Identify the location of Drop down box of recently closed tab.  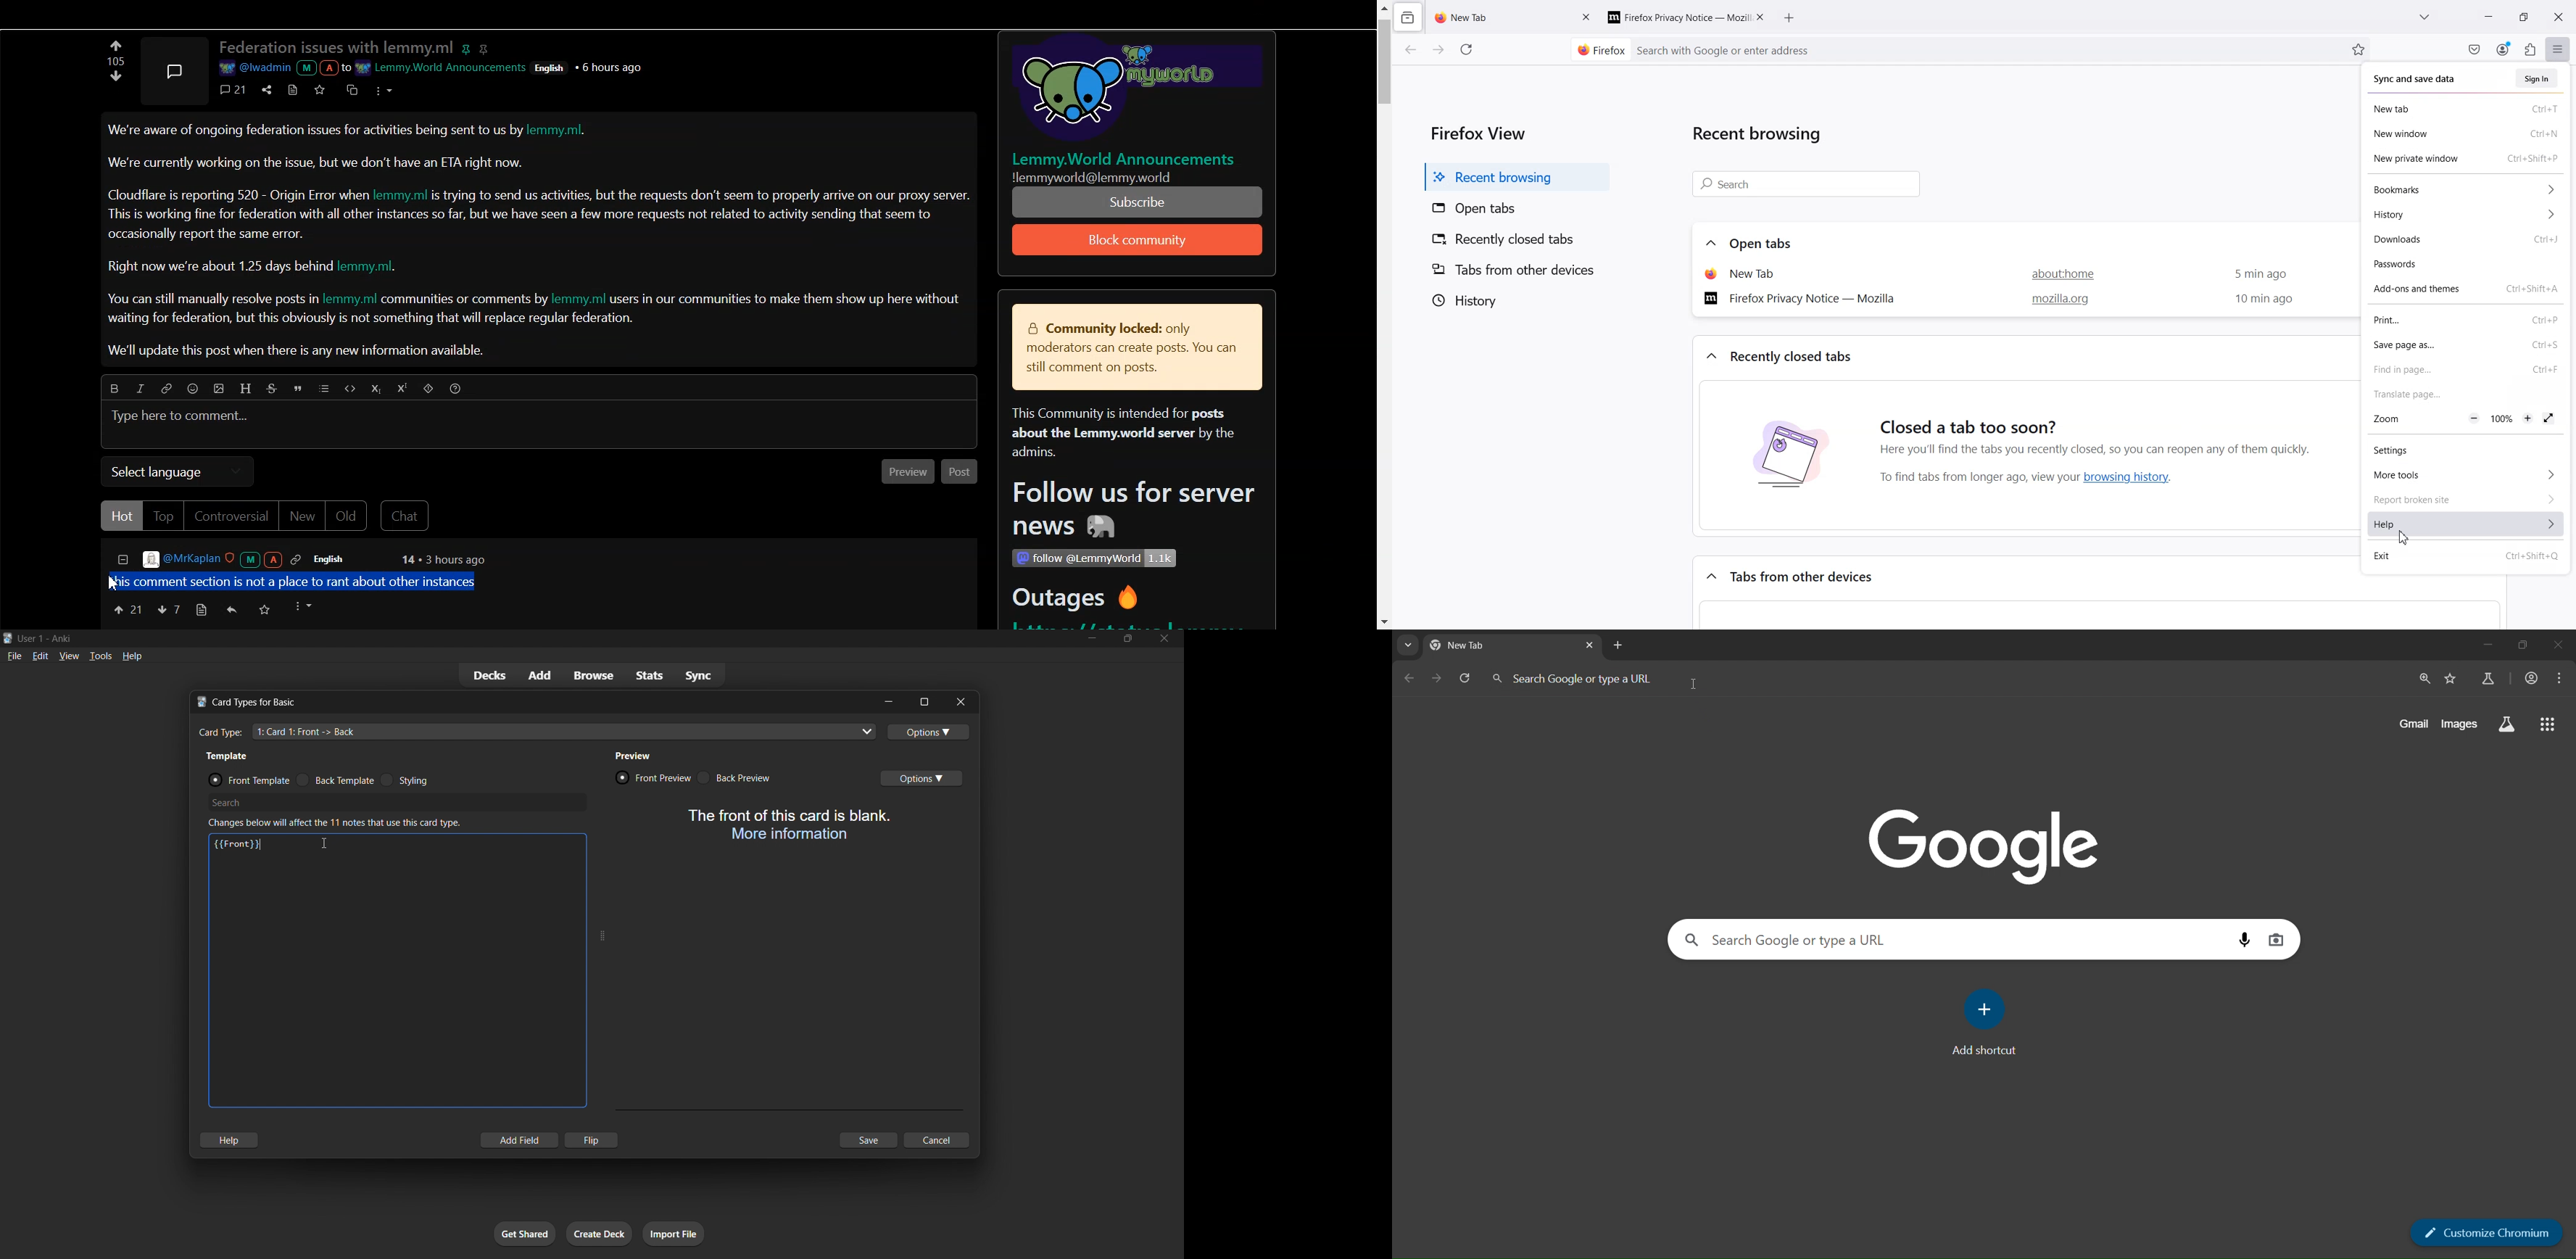
(1709, 357).